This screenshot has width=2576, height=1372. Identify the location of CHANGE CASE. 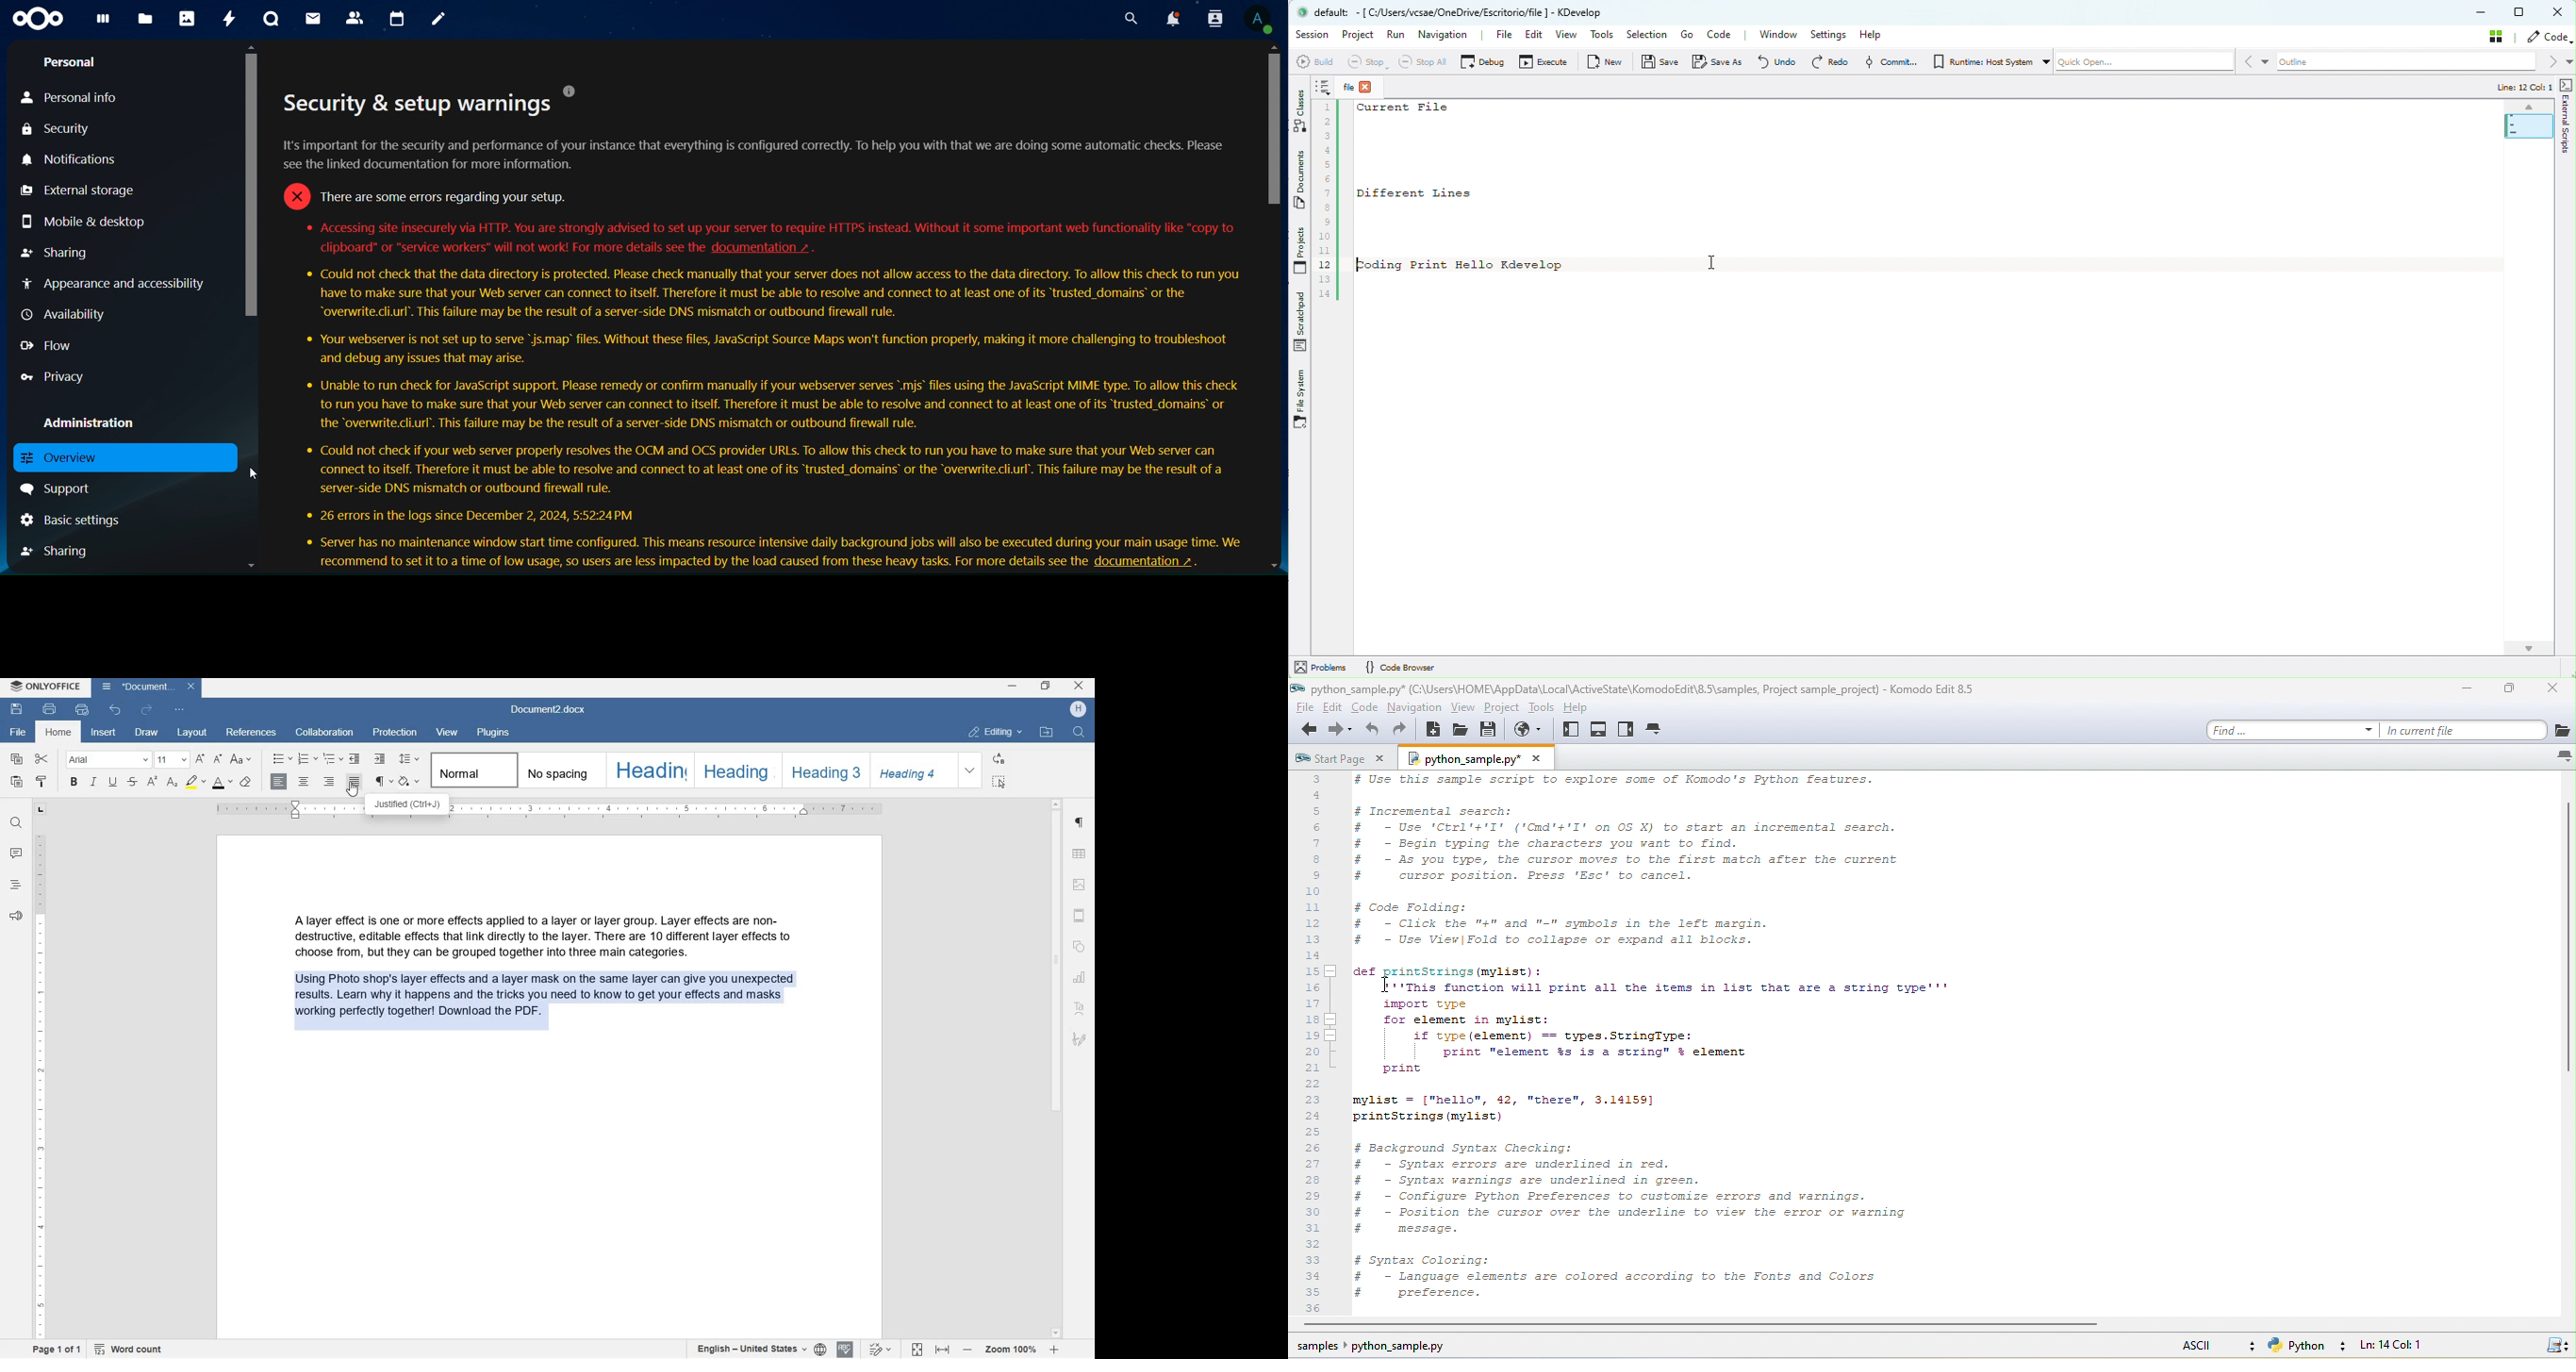
(243, 760).